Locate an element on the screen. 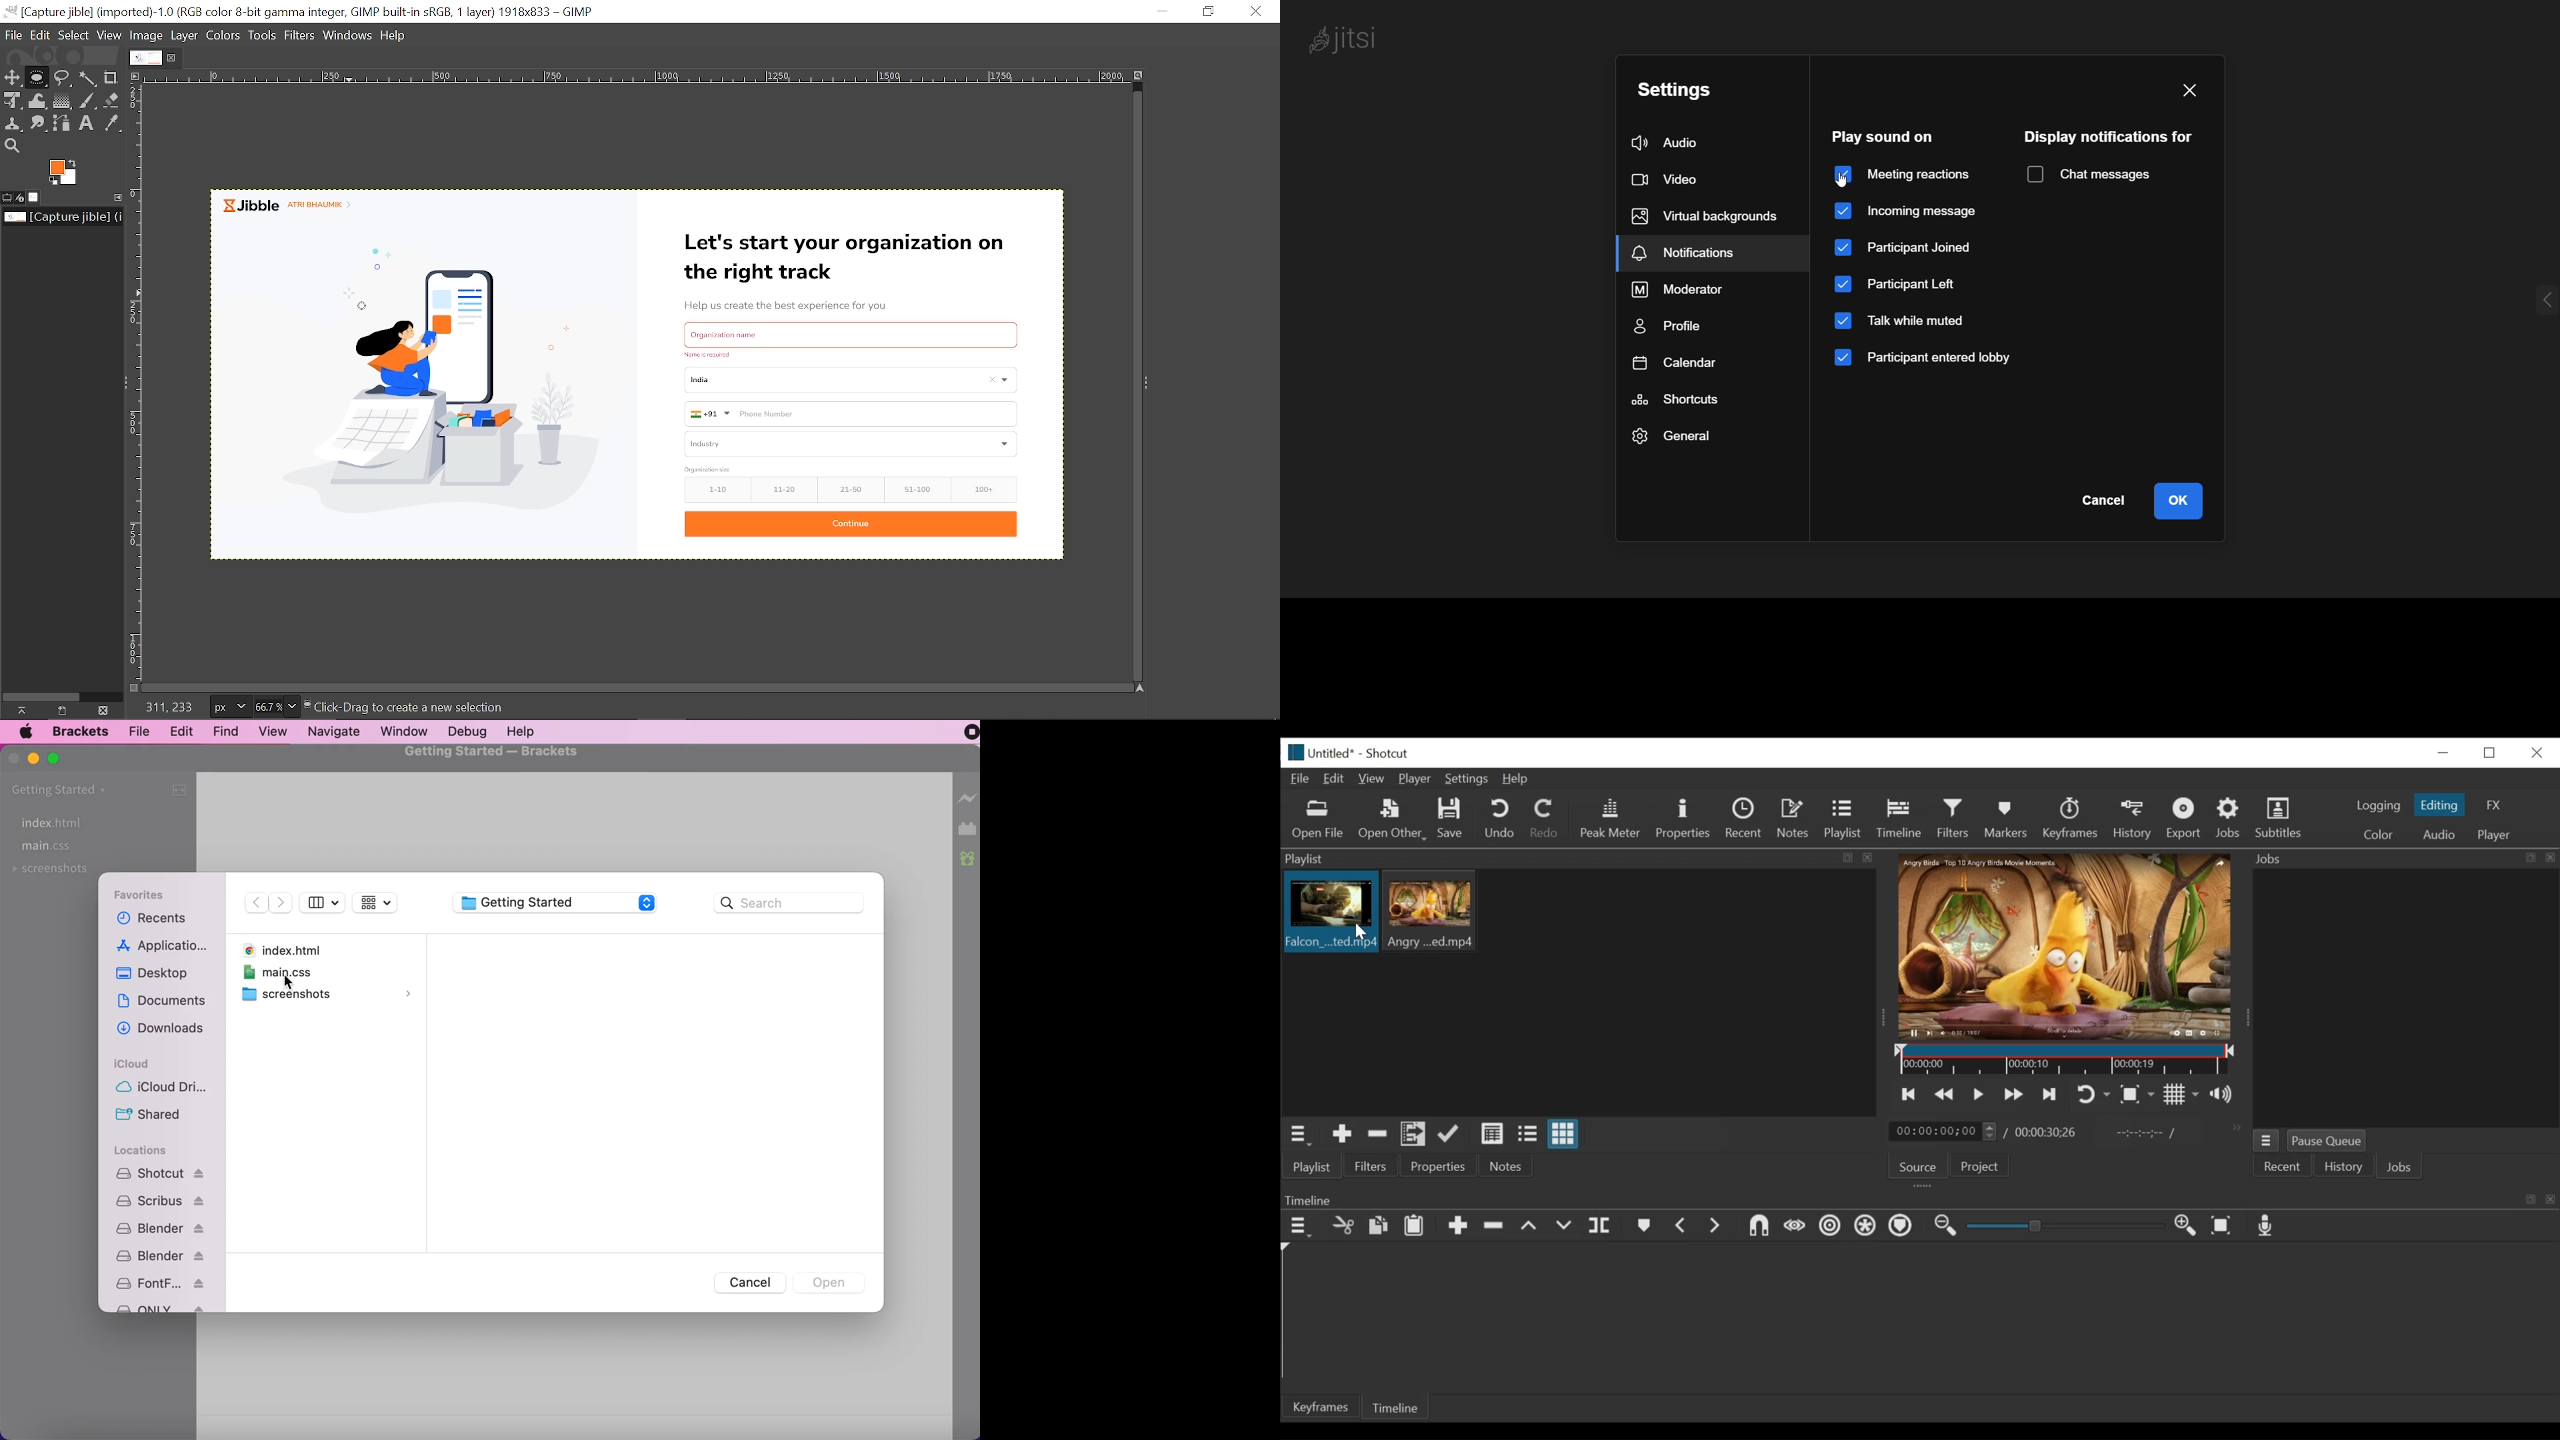 This screenshot has height=1456, width=2576. jobs panel is located at coordinates (2405, 997).